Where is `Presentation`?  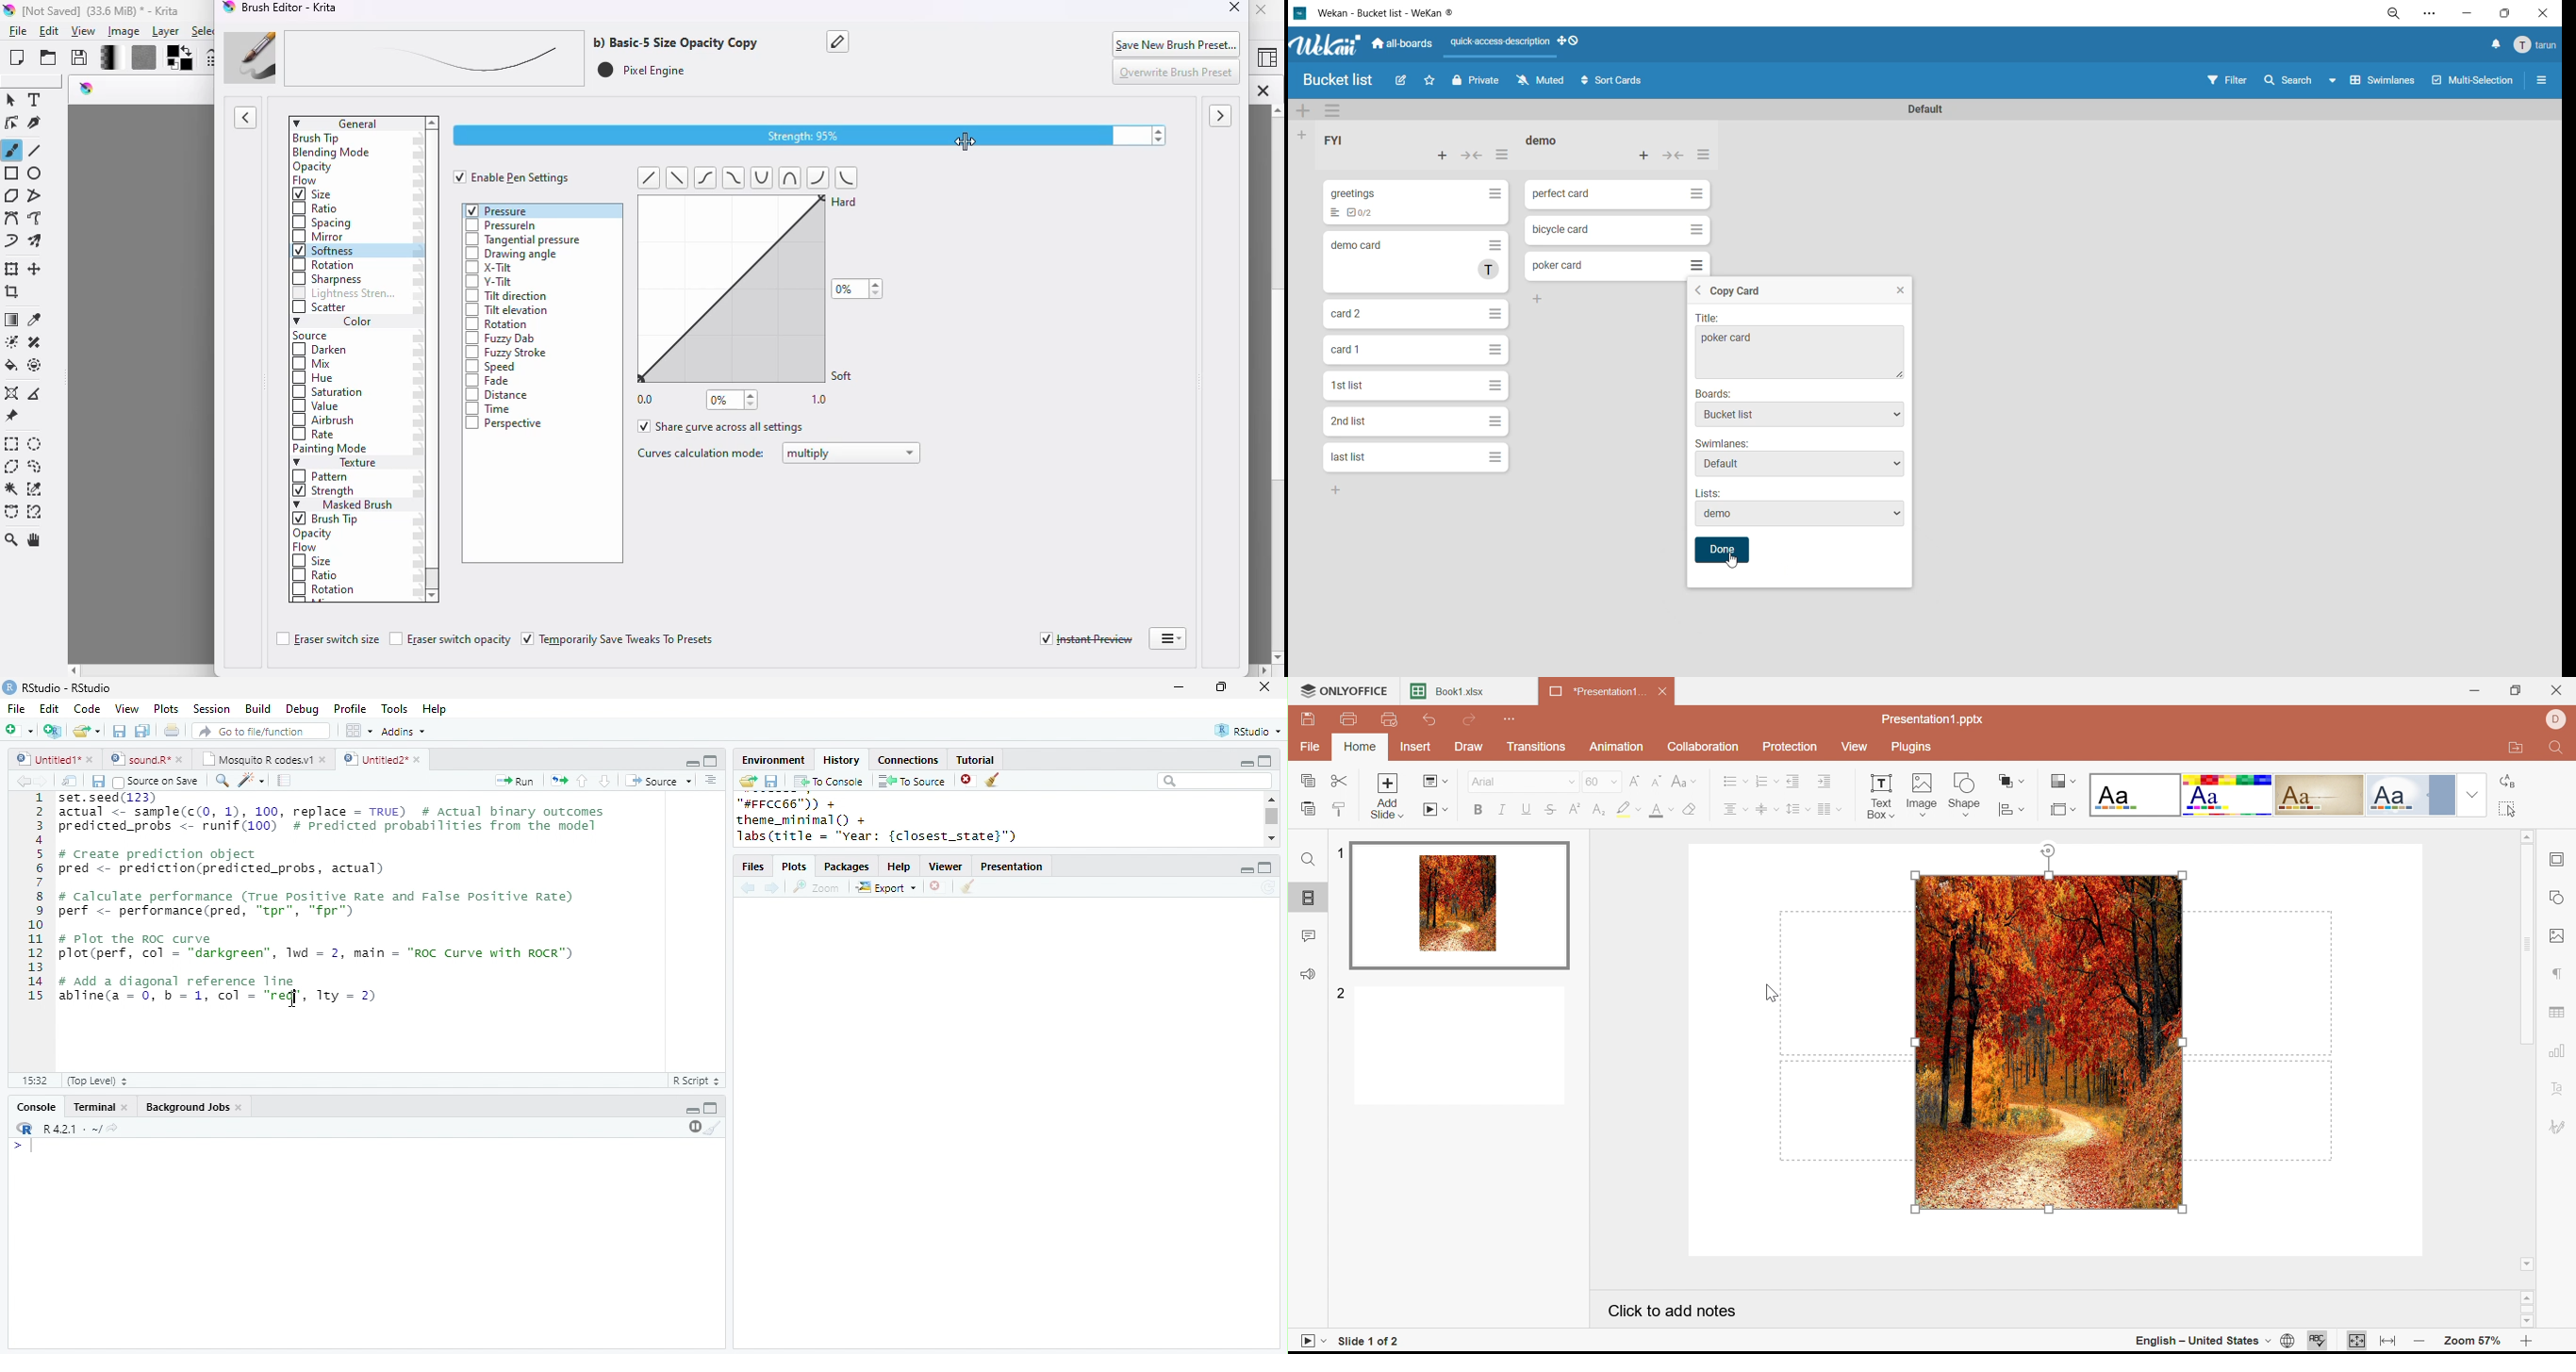
Presentation is located at coordinates (1012, 867).